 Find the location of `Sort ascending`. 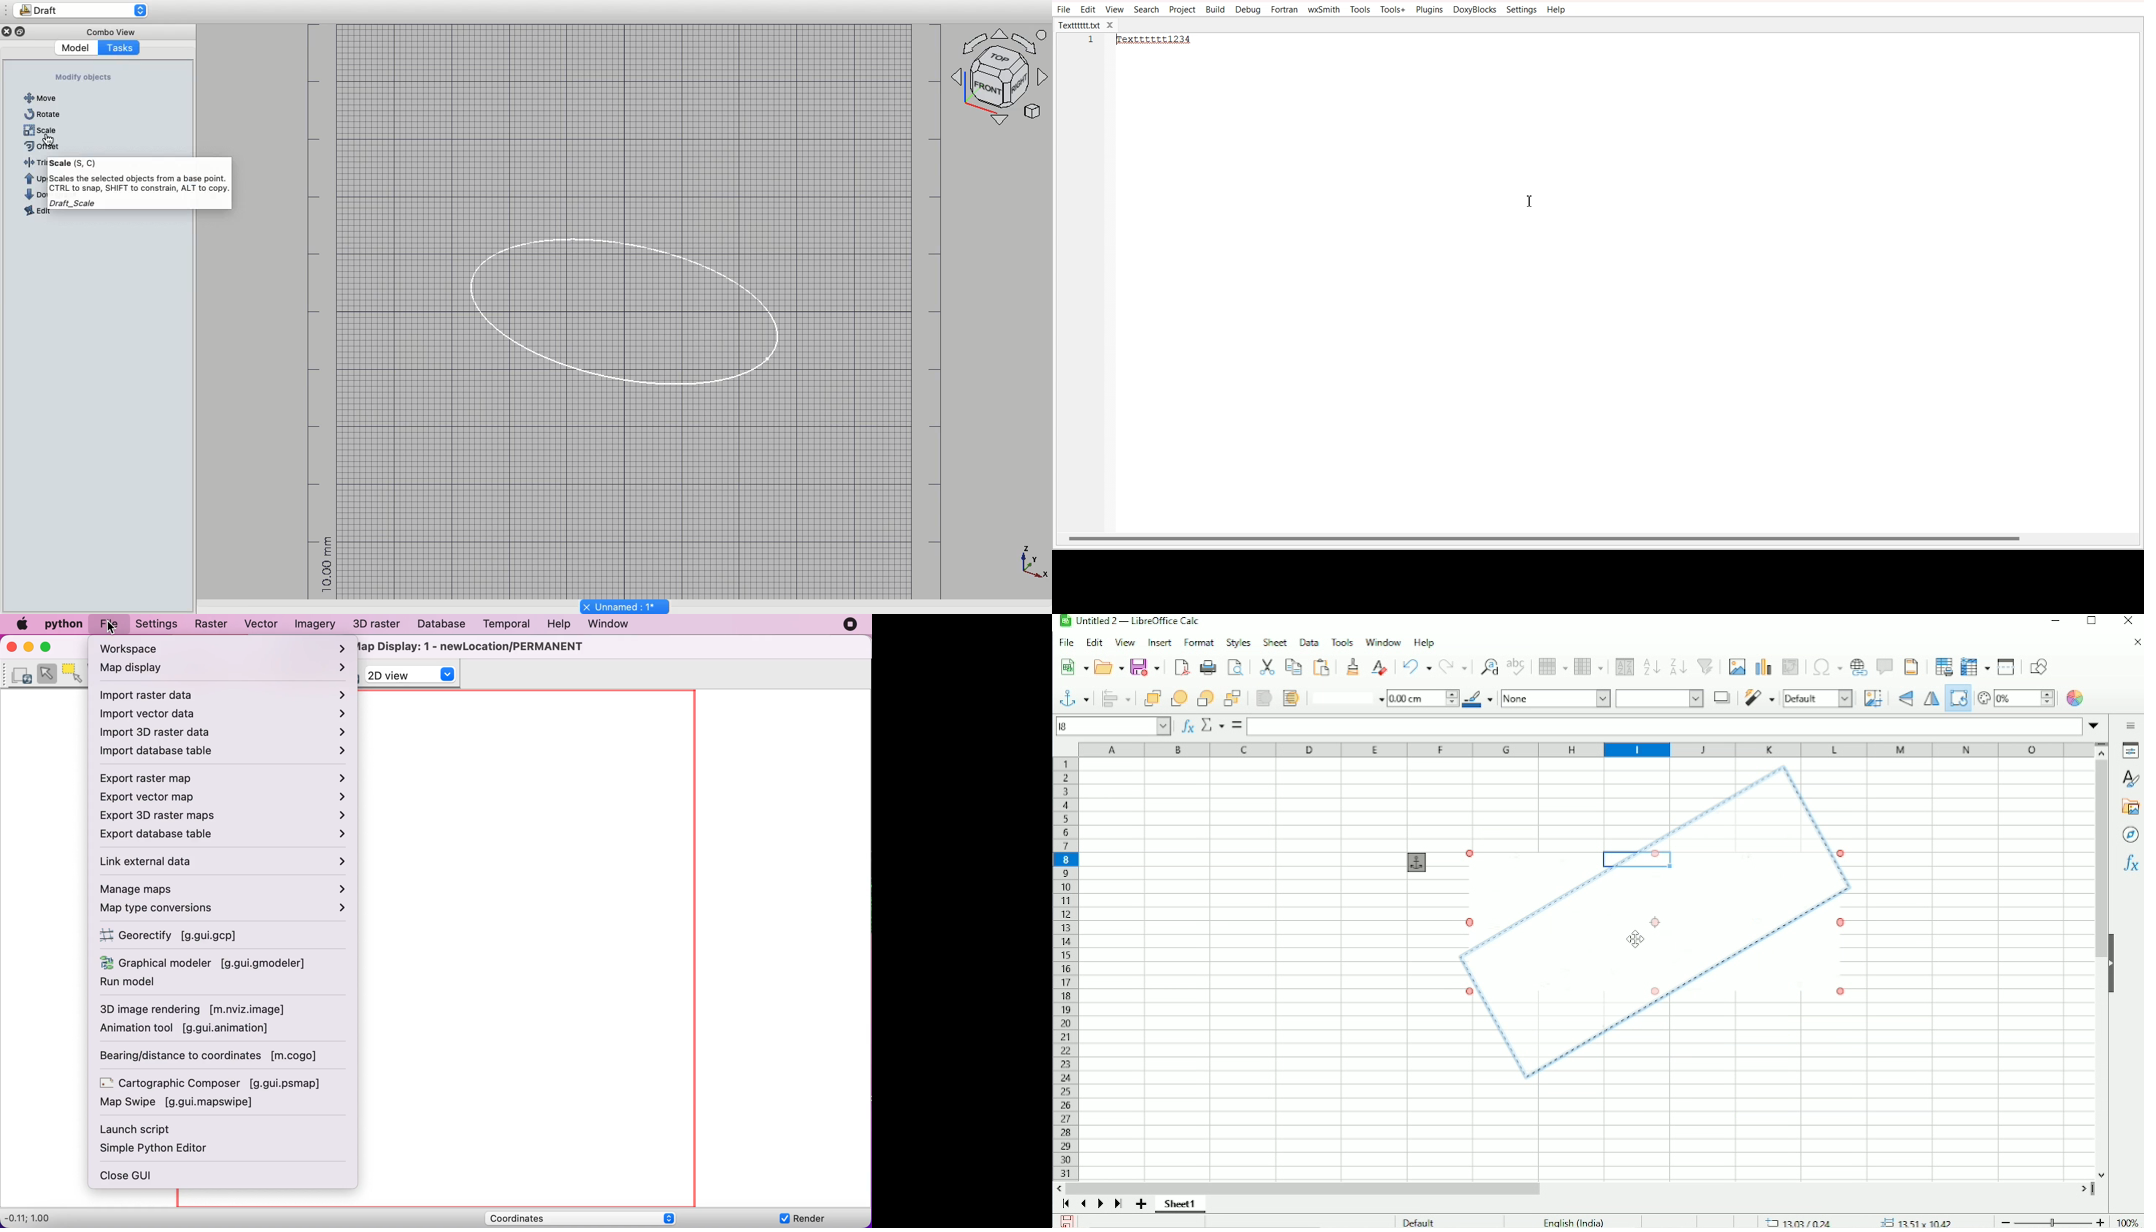

Sort ascending is located at coordinates (1651, 667).